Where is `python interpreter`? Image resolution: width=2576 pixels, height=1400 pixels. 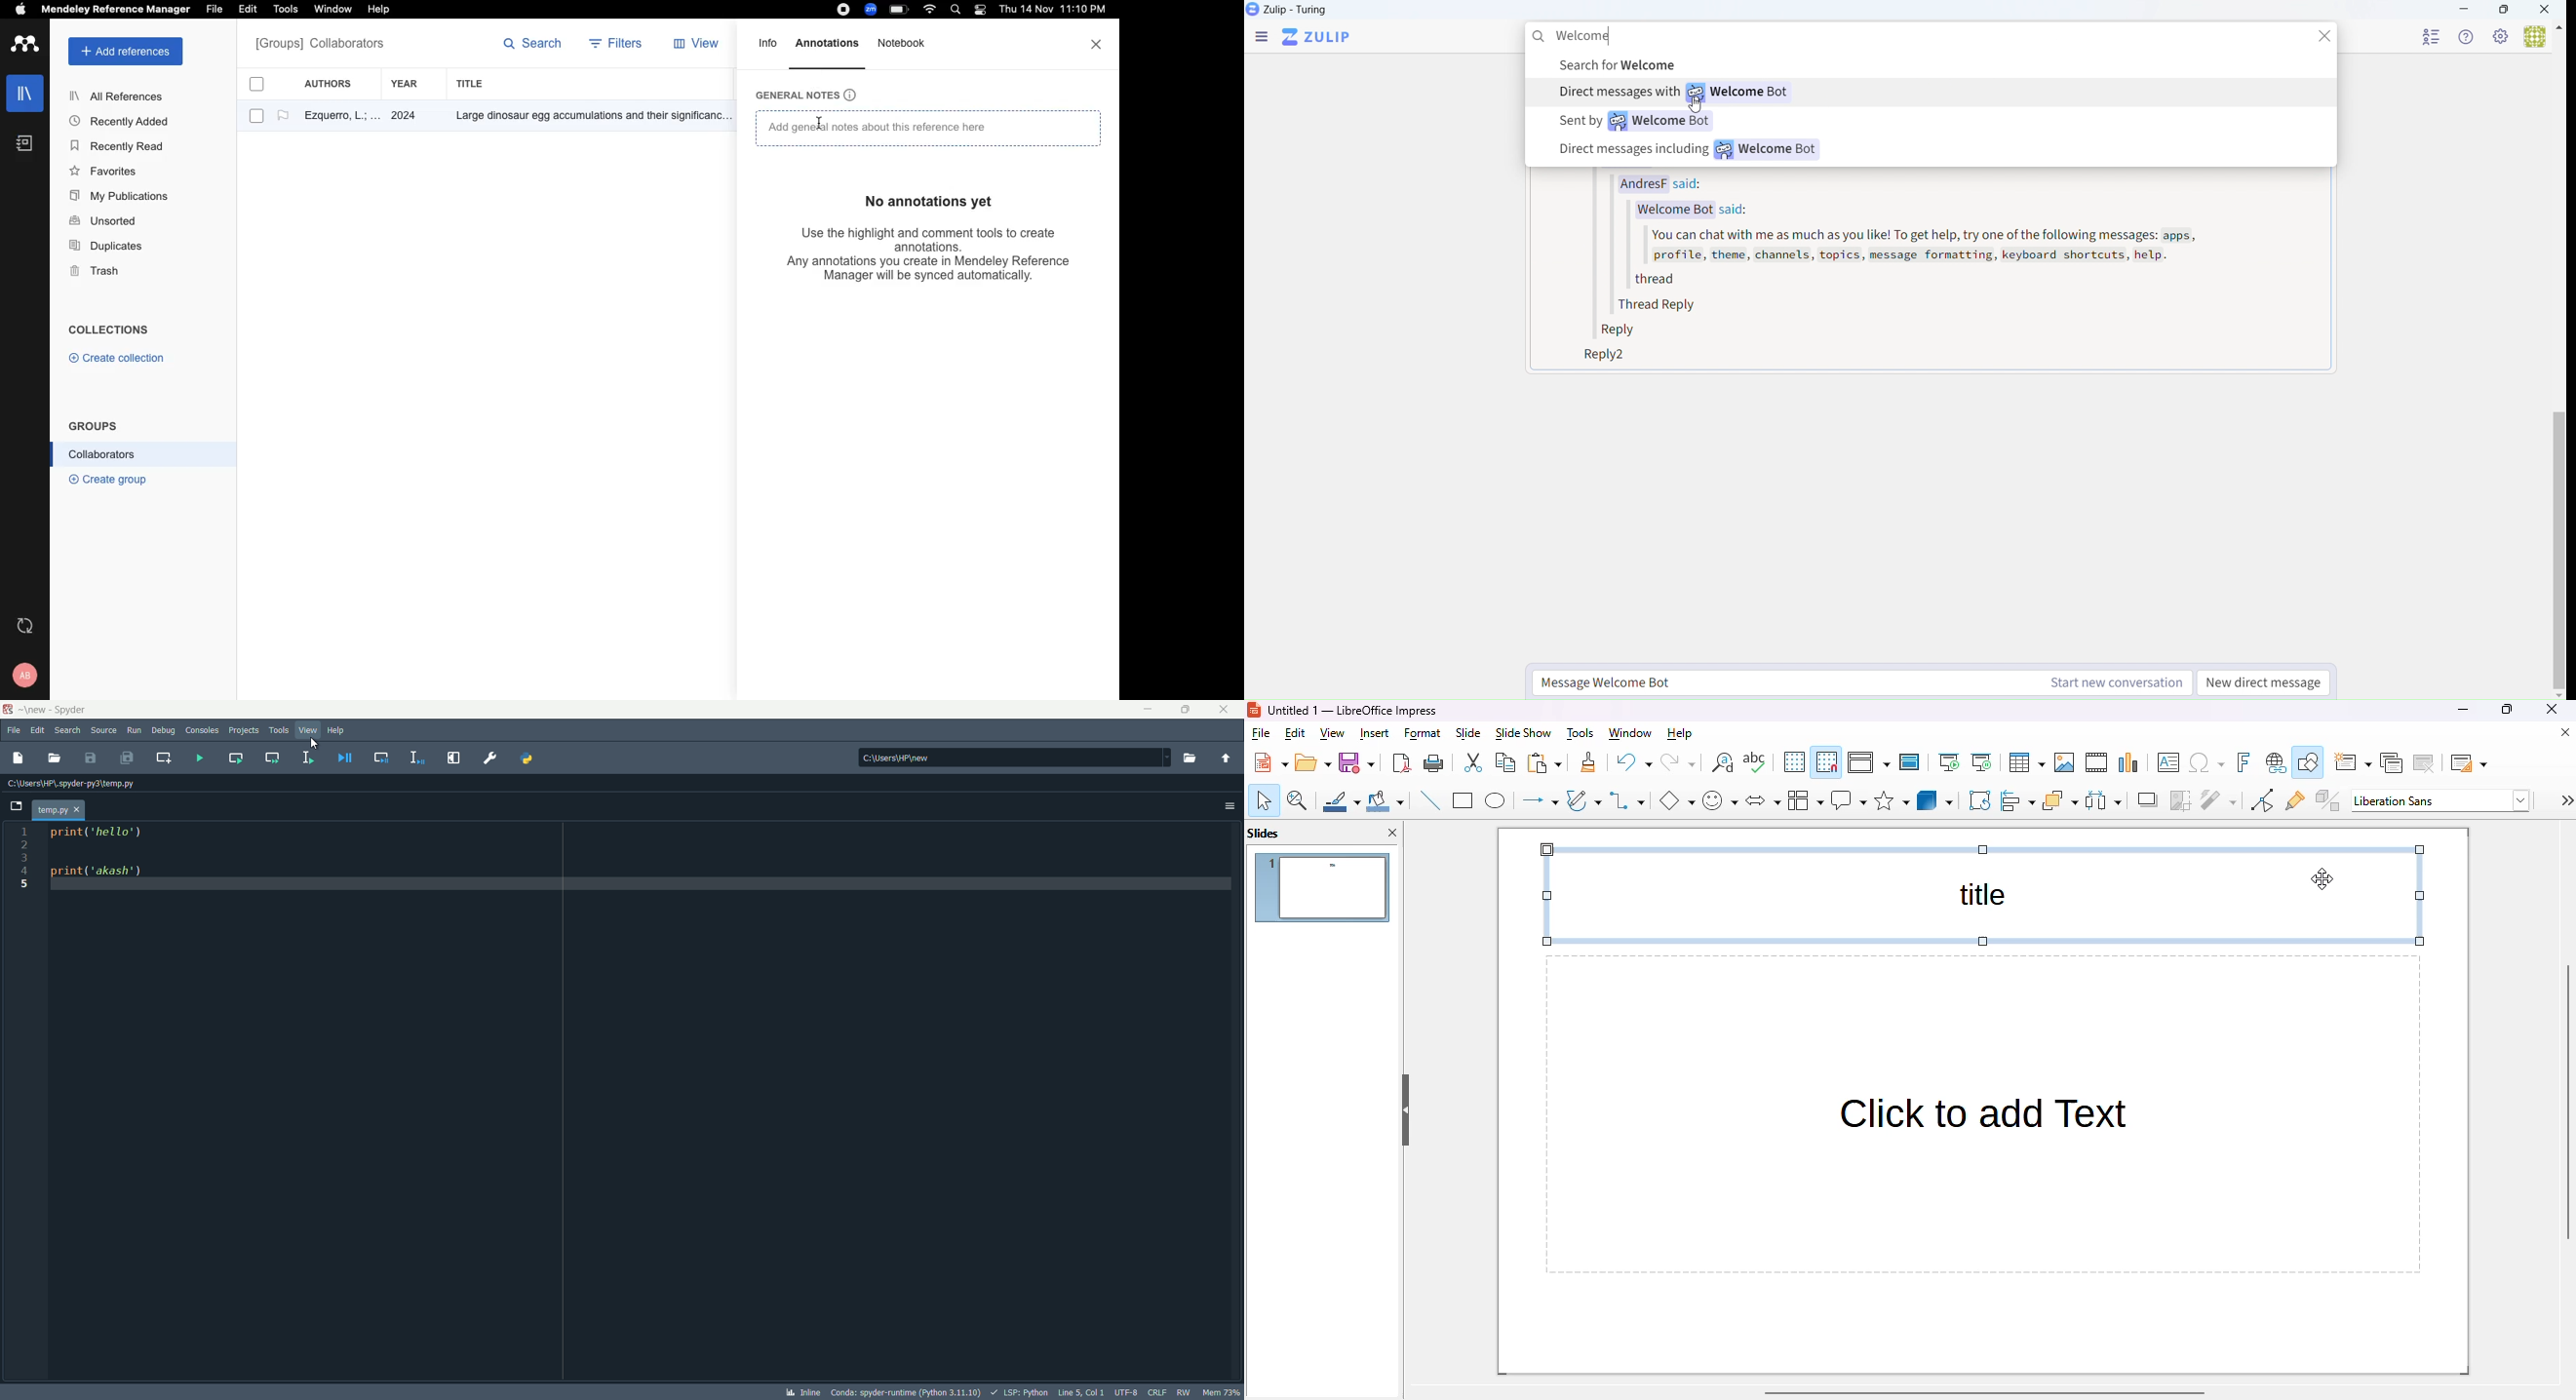 python interpreter is located at coordinates (906, 1392).